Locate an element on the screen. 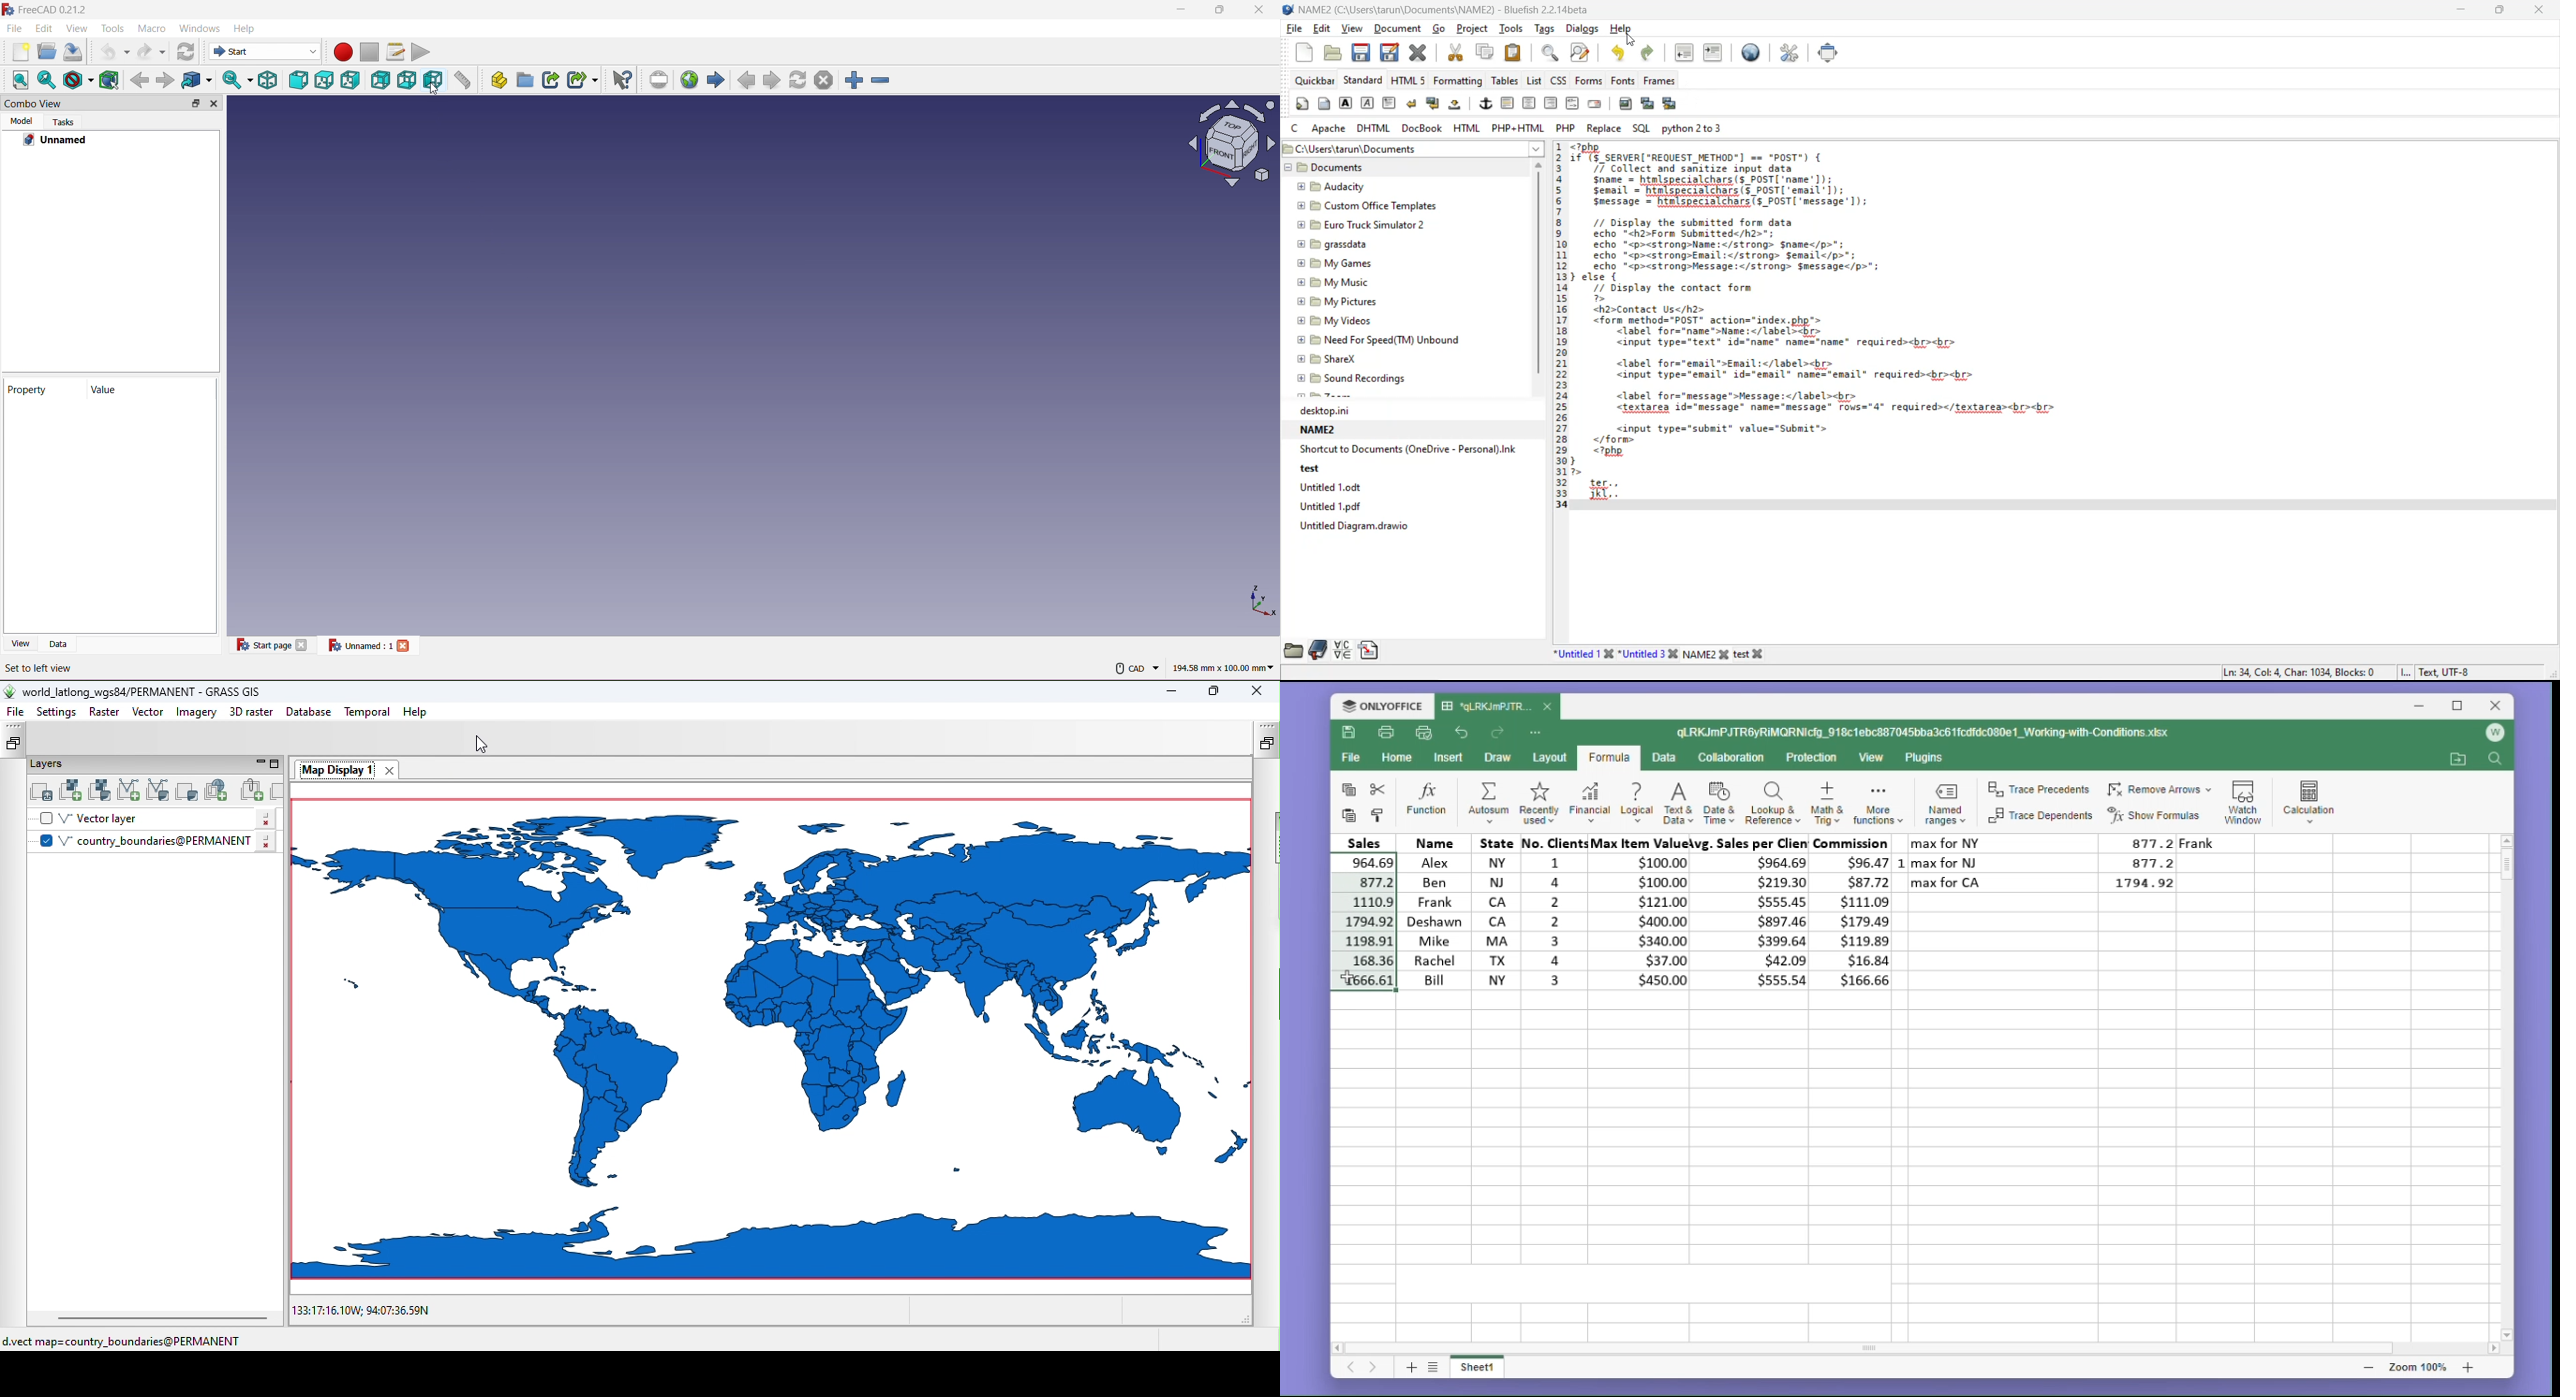  Open Document is located at coordinates (47, 53).